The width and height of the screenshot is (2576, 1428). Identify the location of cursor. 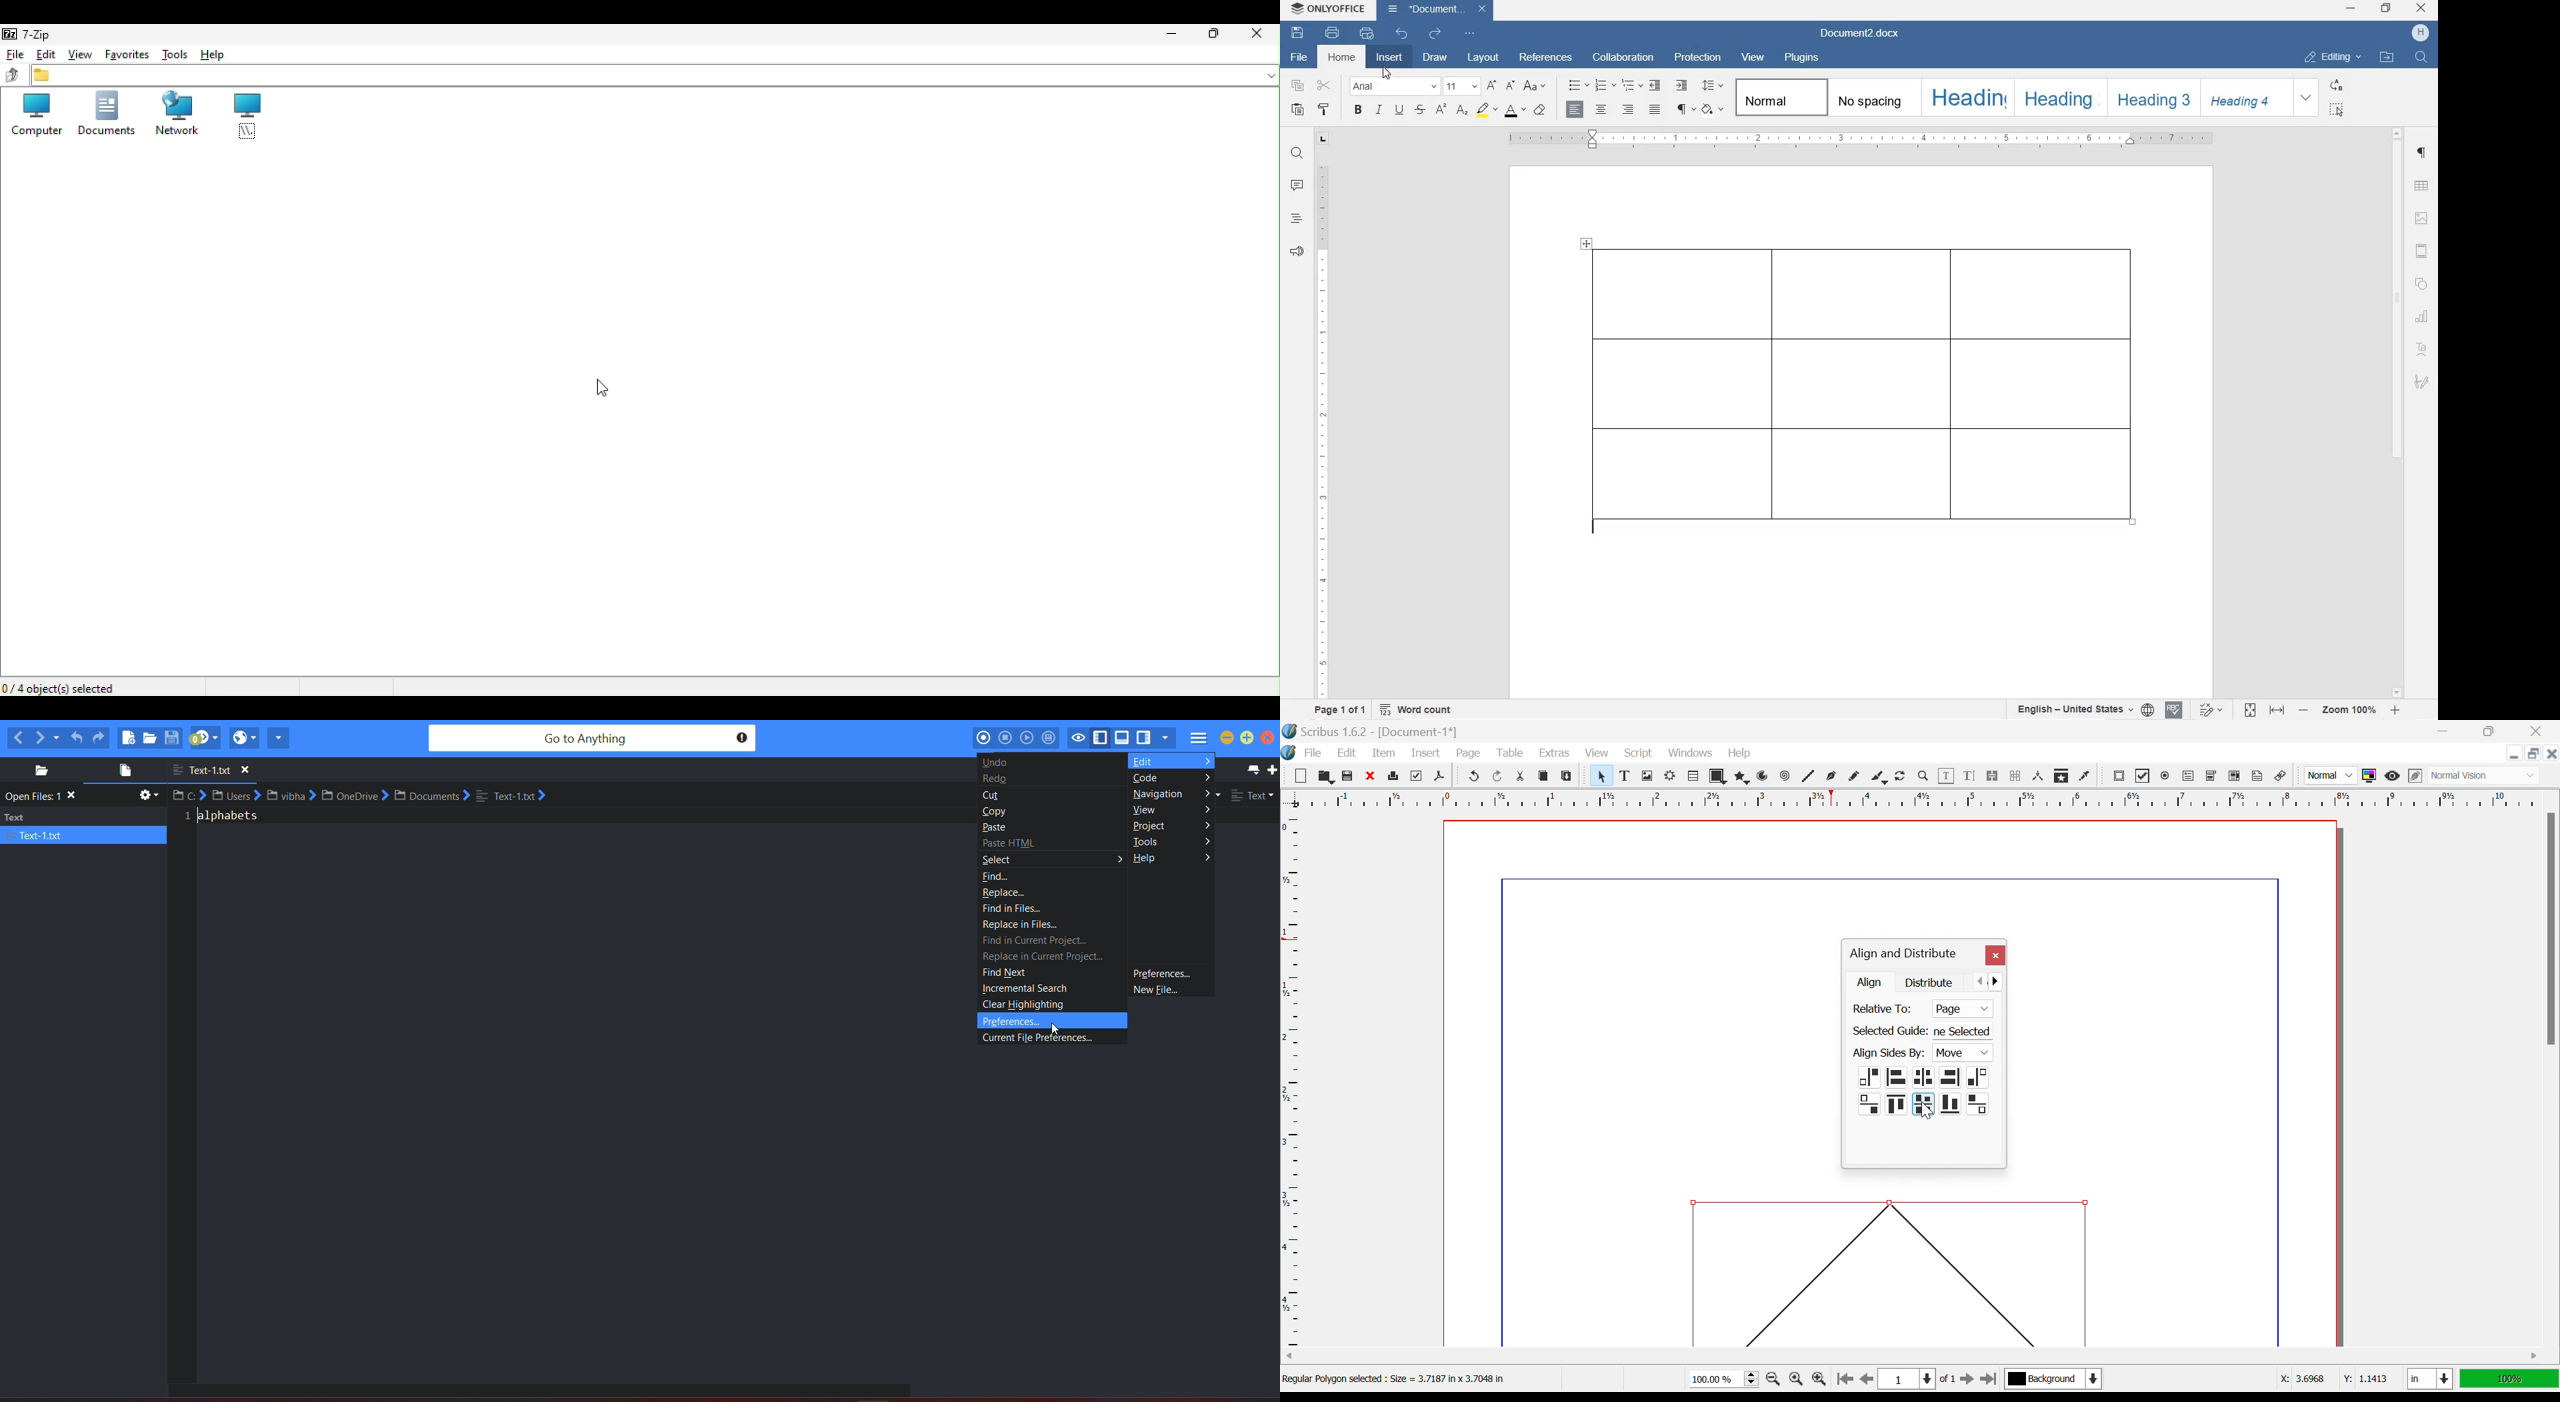
(1386, 72).